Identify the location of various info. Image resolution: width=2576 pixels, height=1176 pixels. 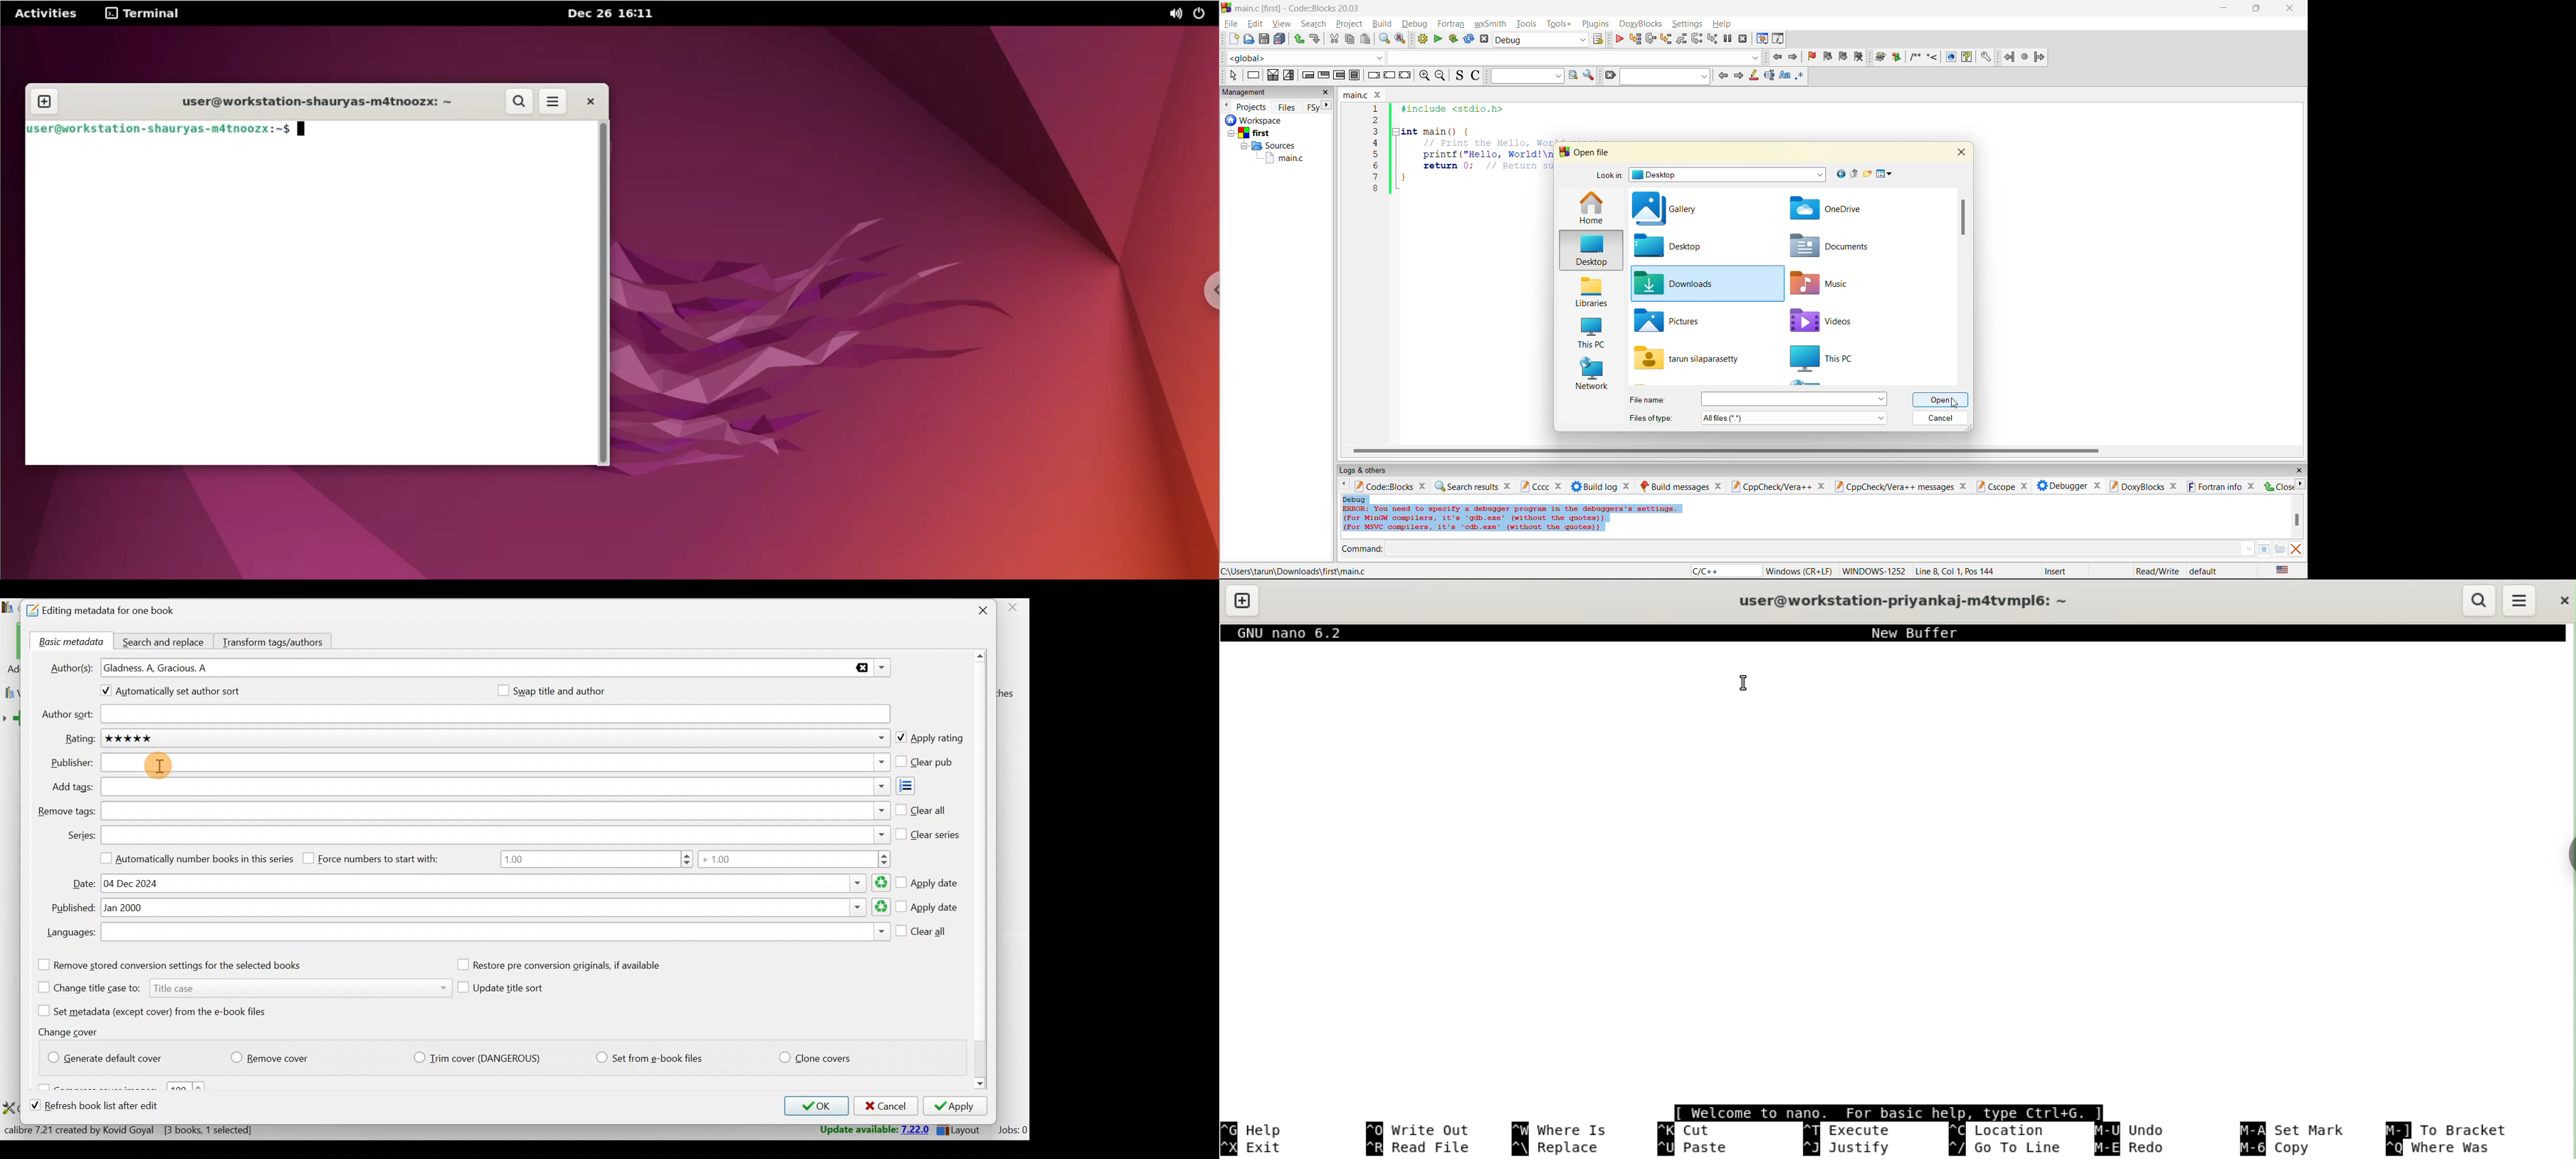
(1779, 39).